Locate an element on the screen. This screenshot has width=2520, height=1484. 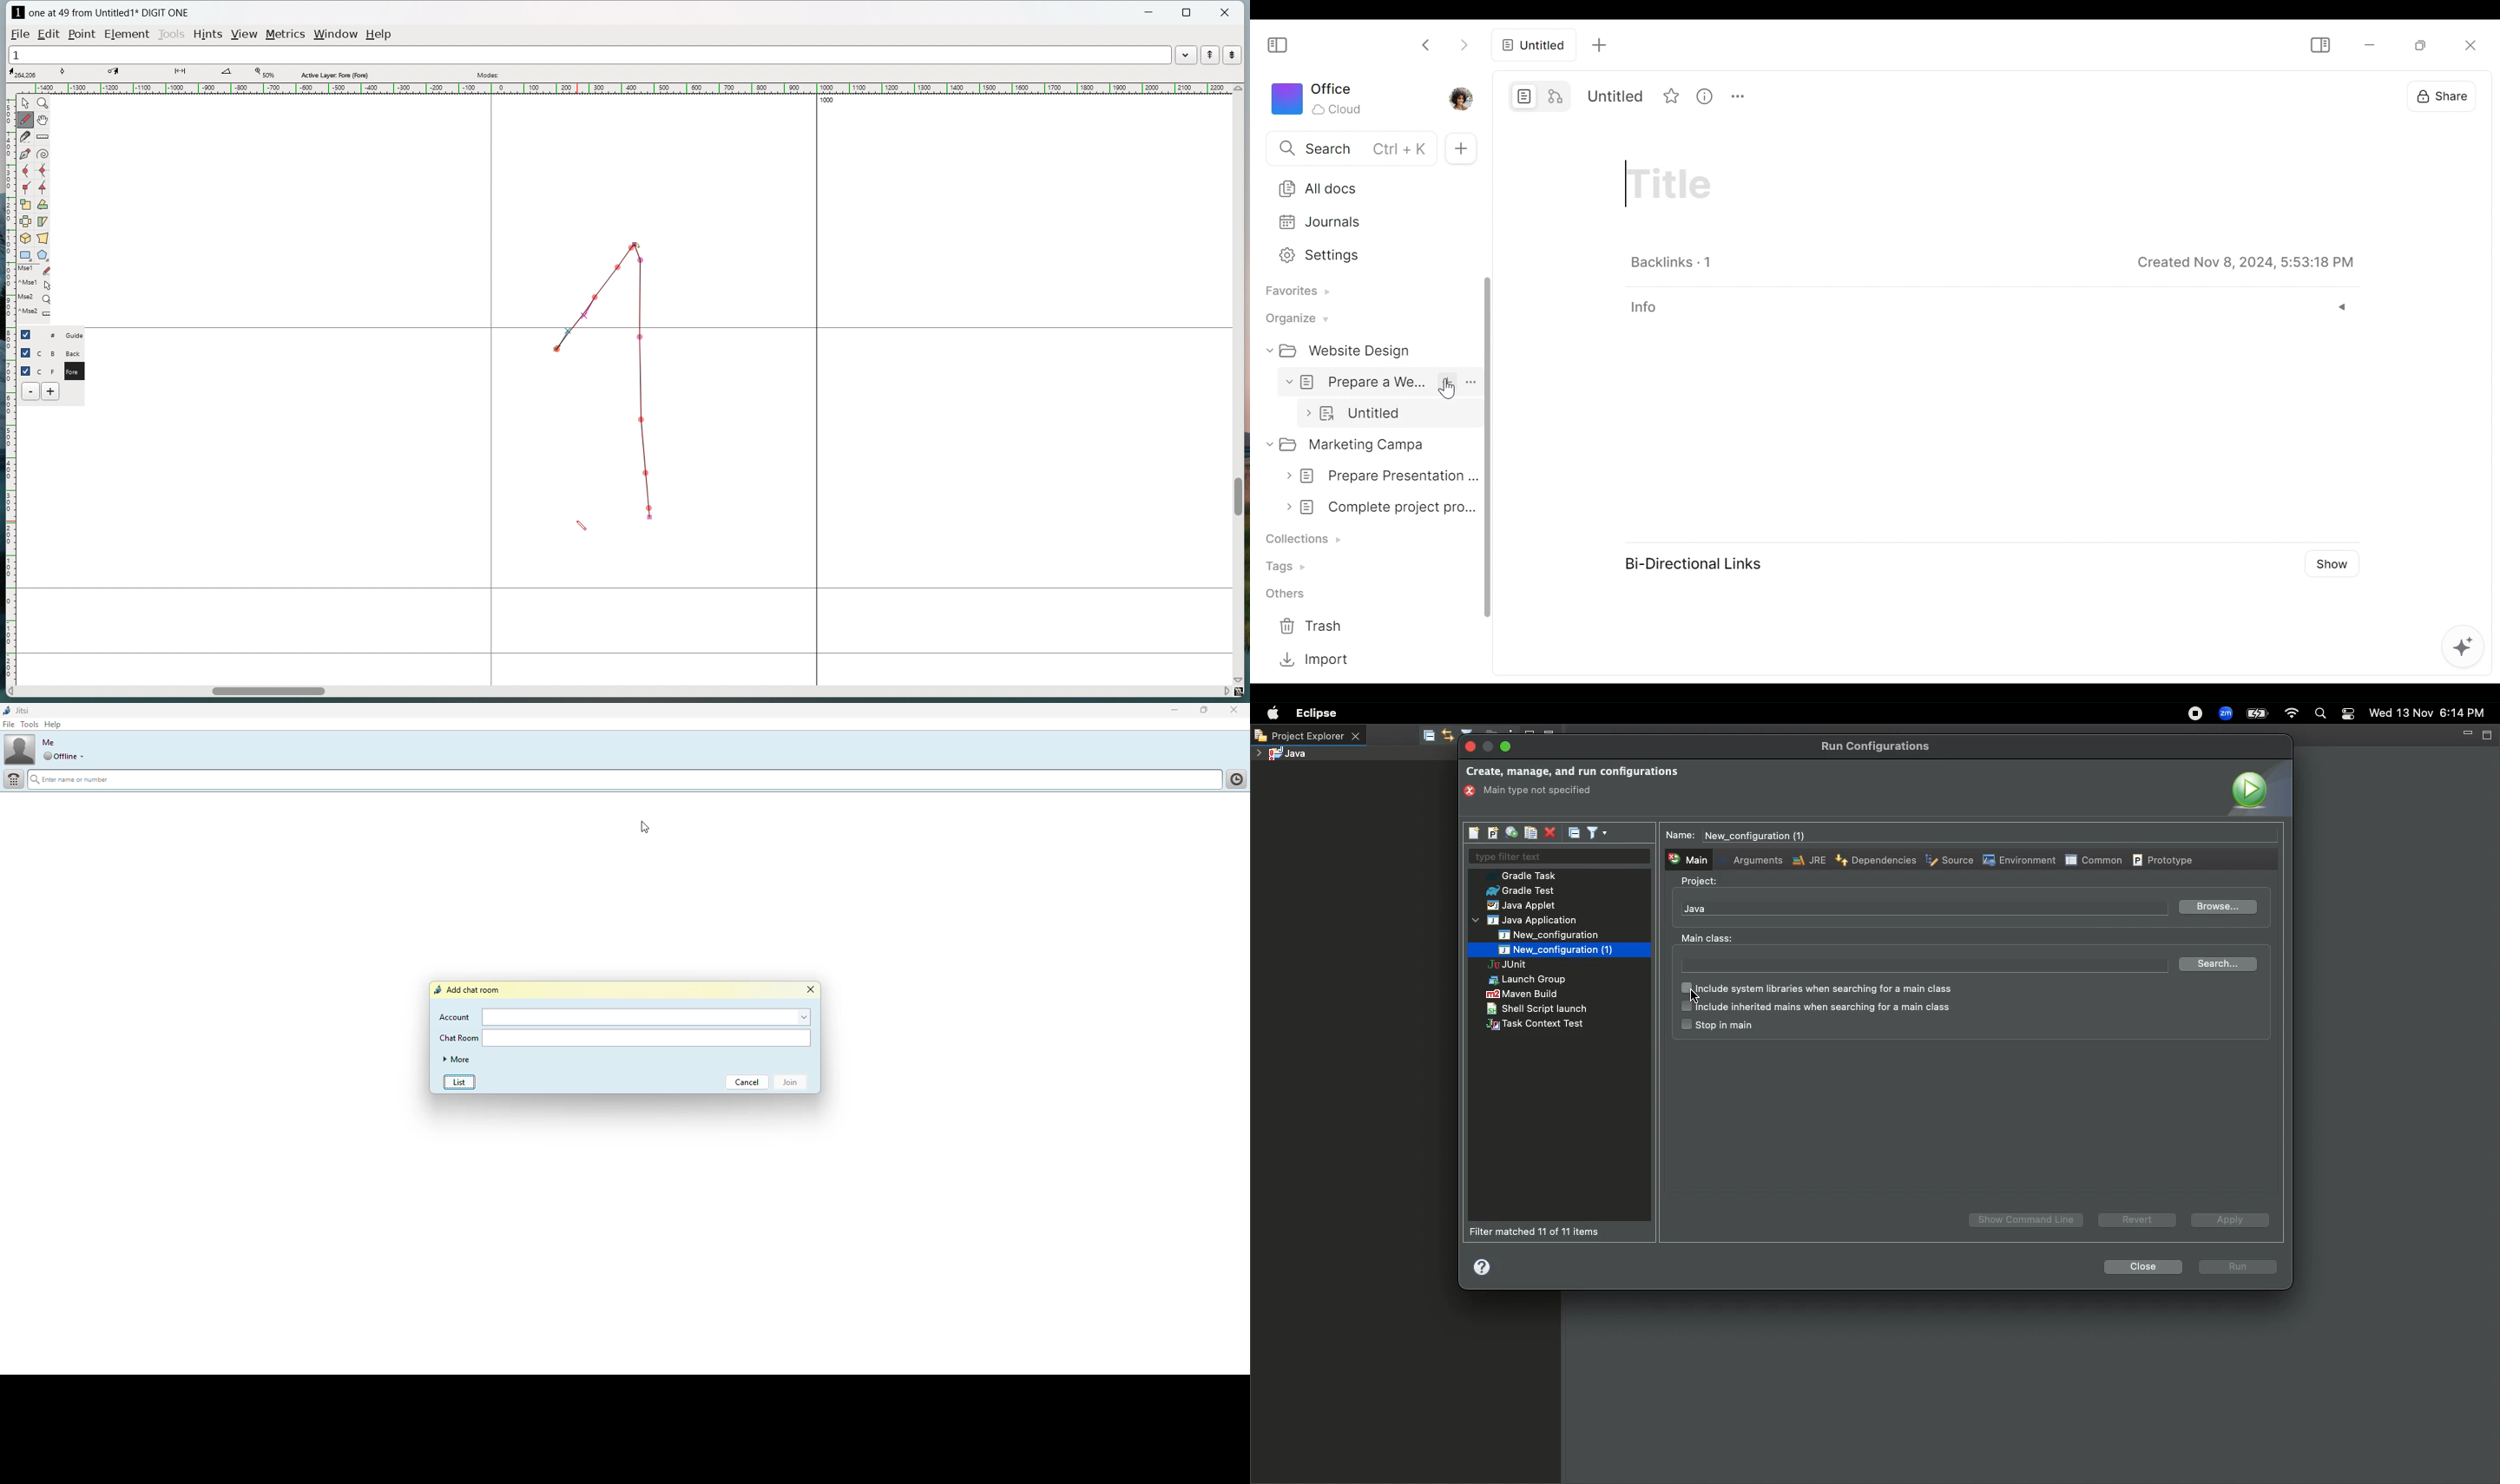
more is located at coordinates (1872, 96).